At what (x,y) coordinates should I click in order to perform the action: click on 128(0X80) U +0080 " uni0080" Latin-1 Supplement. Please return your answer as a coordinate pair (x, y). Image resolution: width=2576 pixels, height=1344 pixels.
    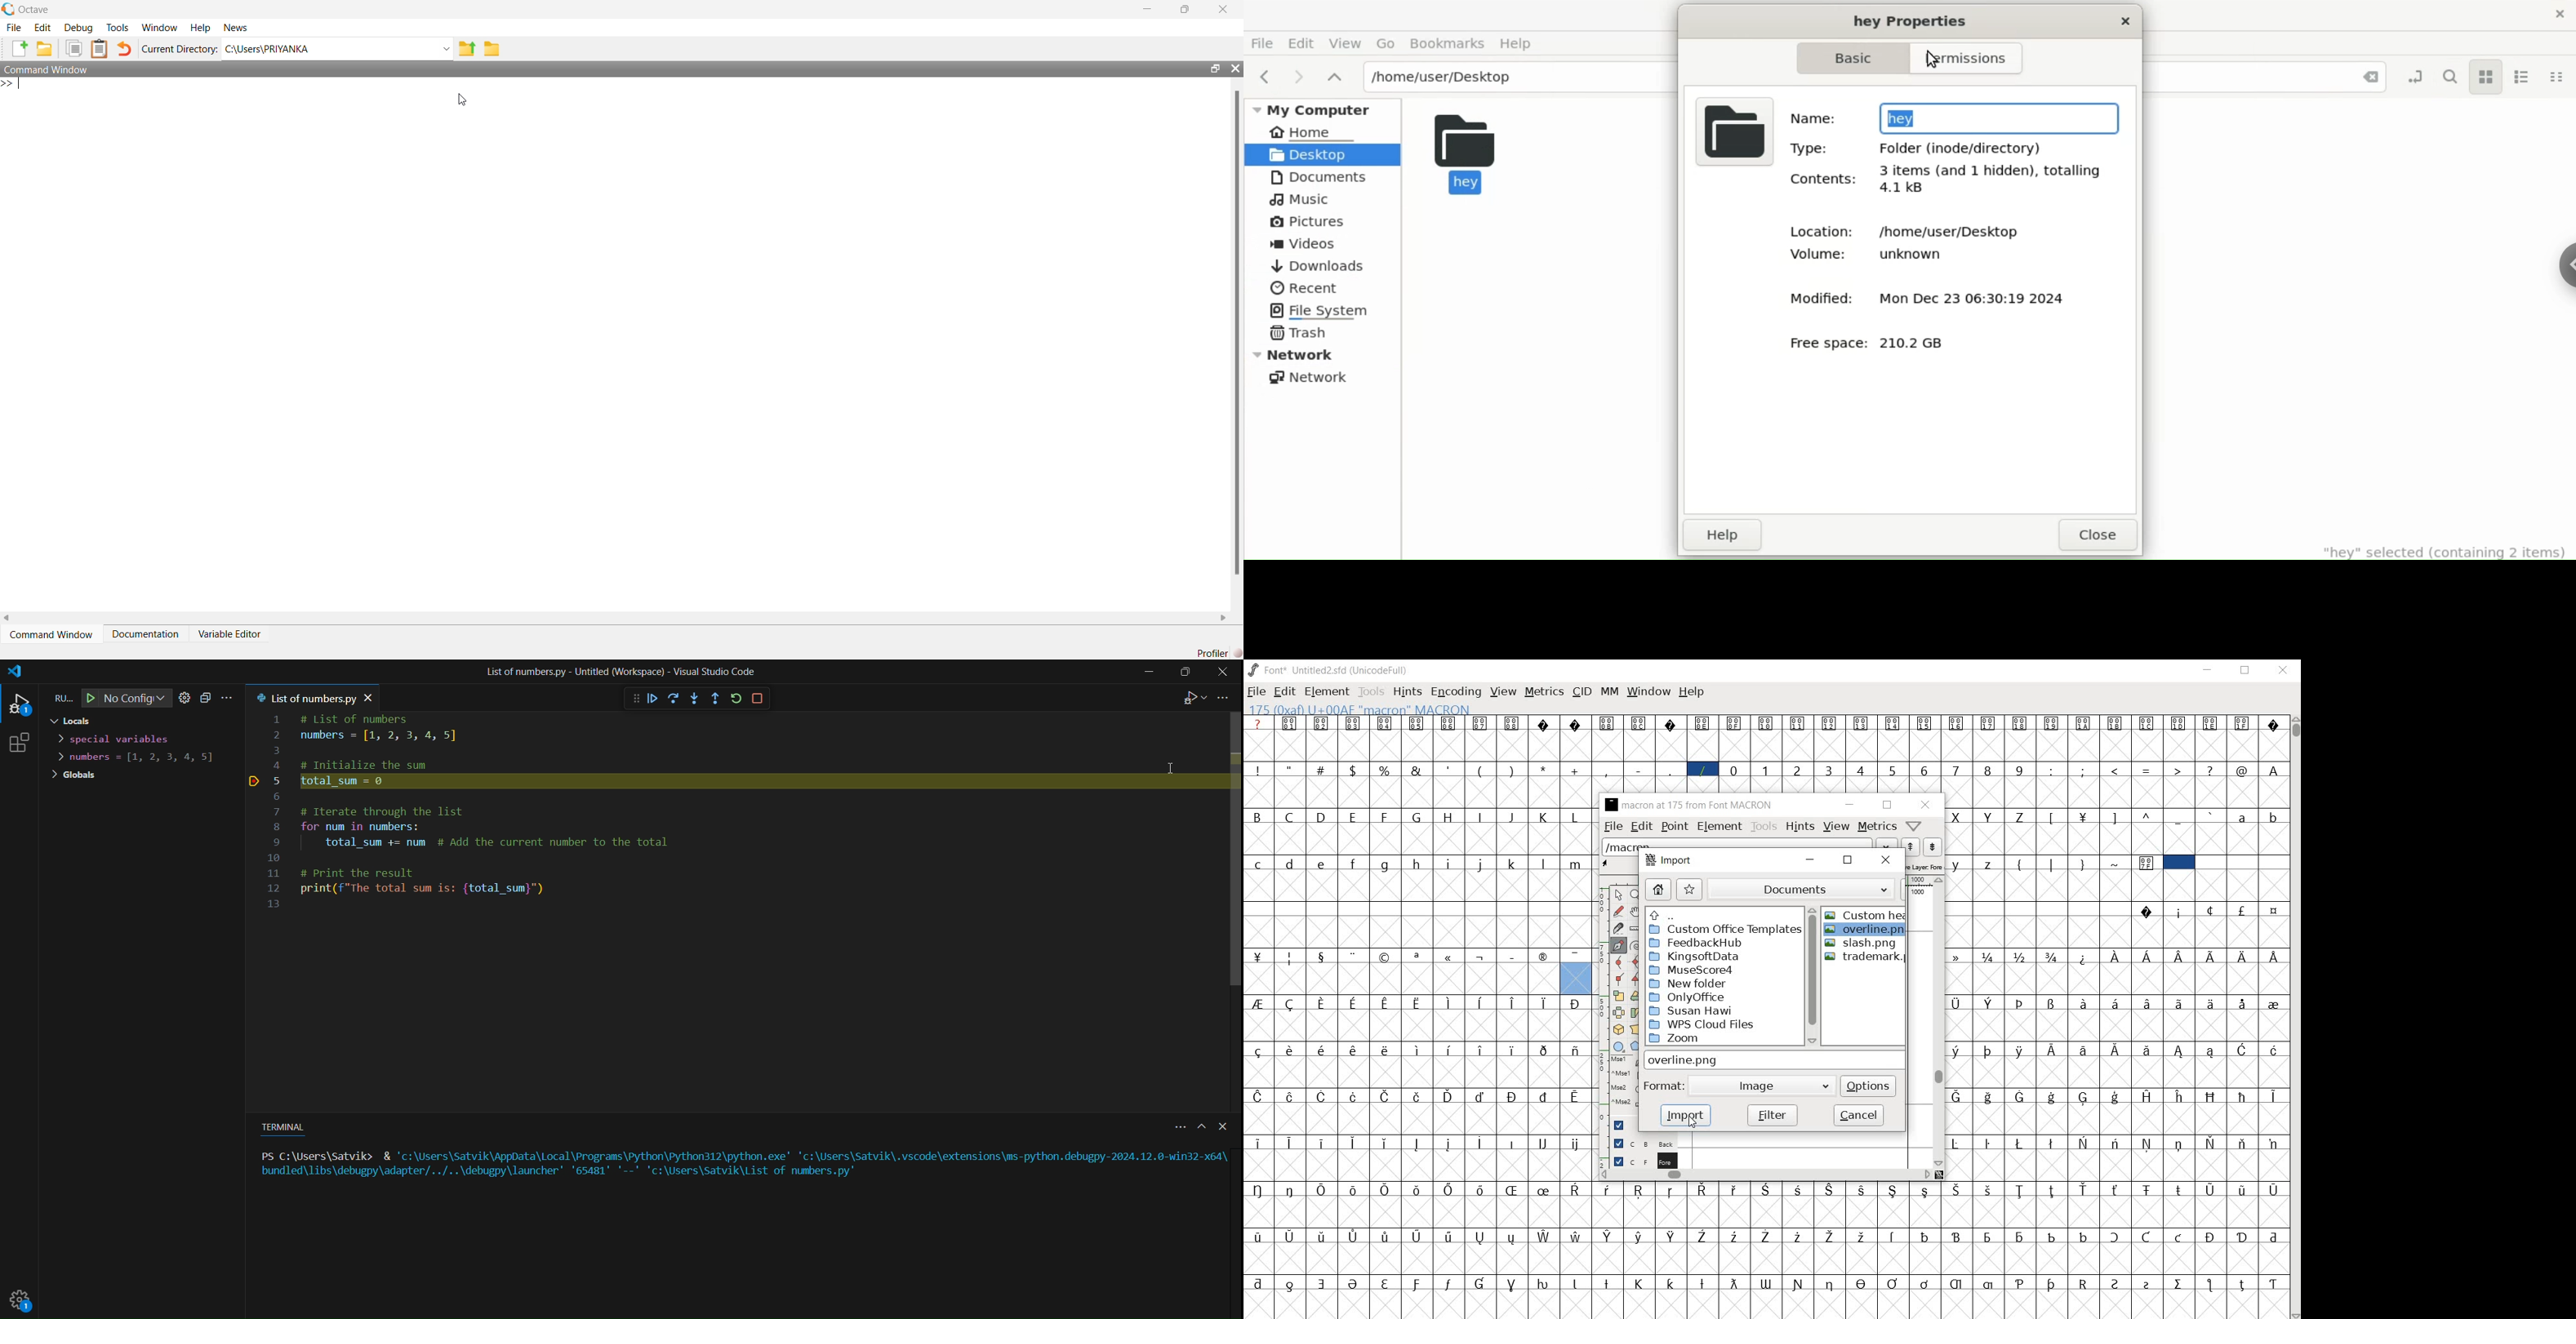
    Looking at the image, I should click on (1389, 708).